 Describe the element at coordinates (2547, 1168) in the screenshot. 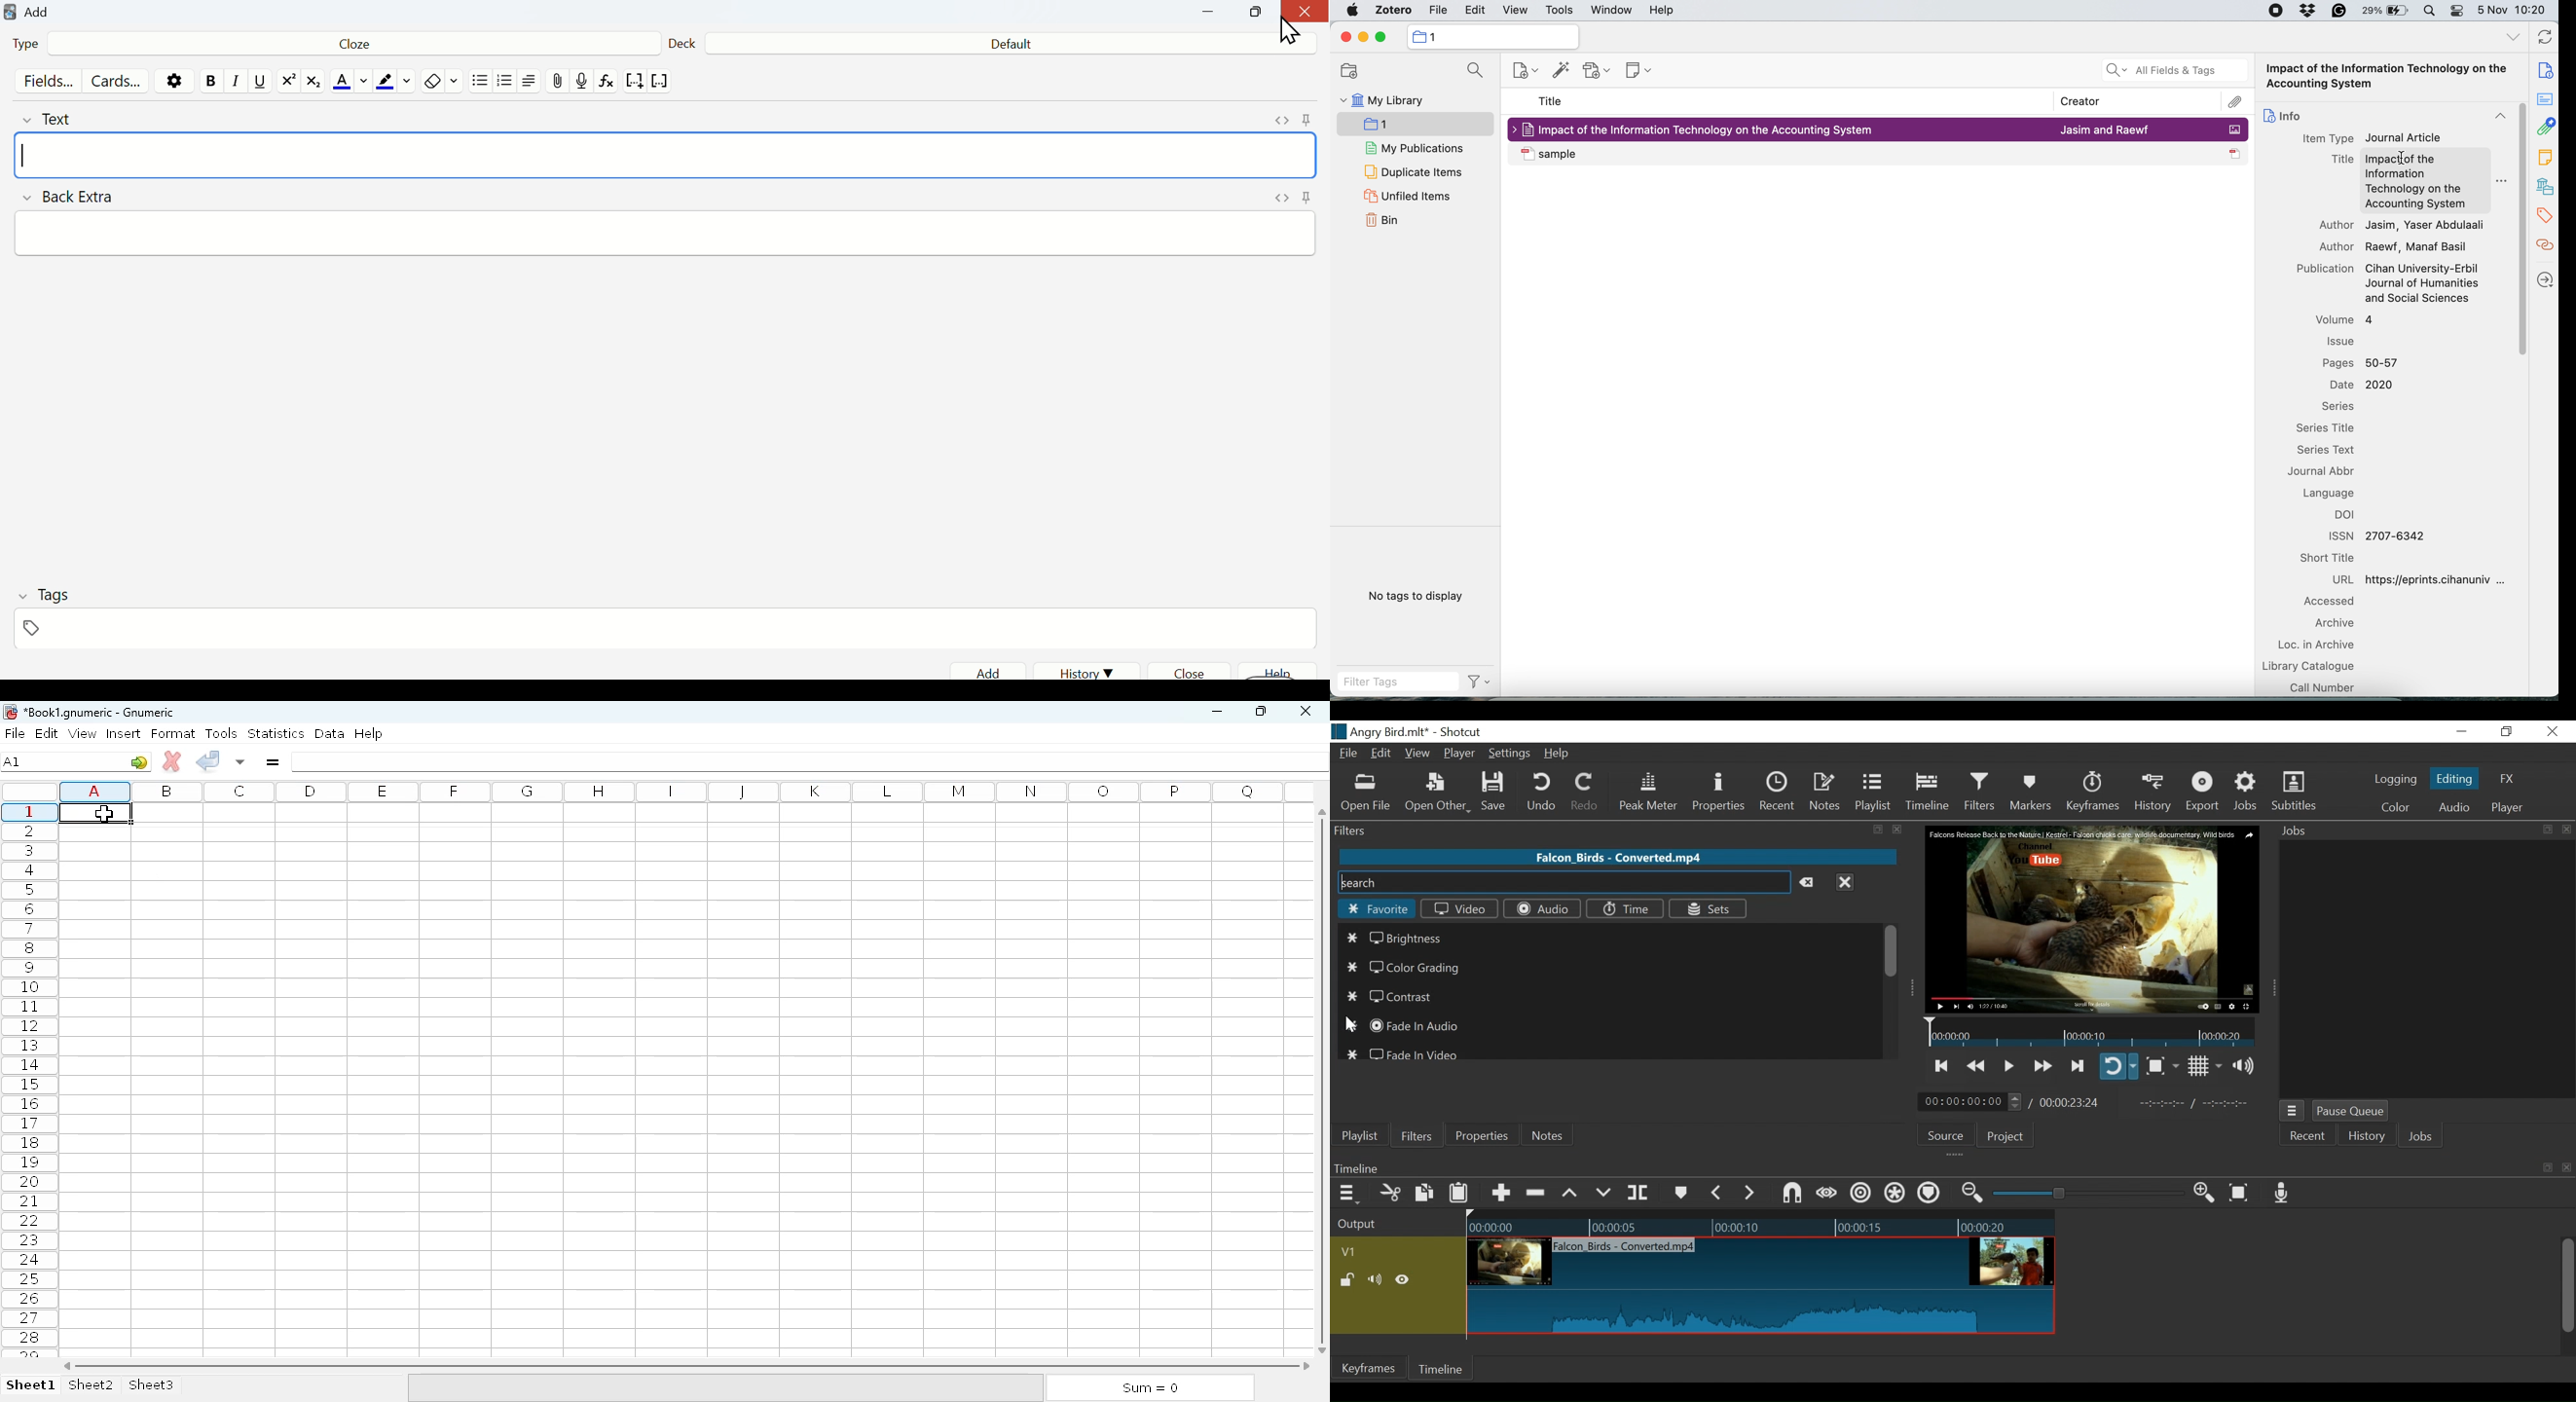

I see `copy` at that location.